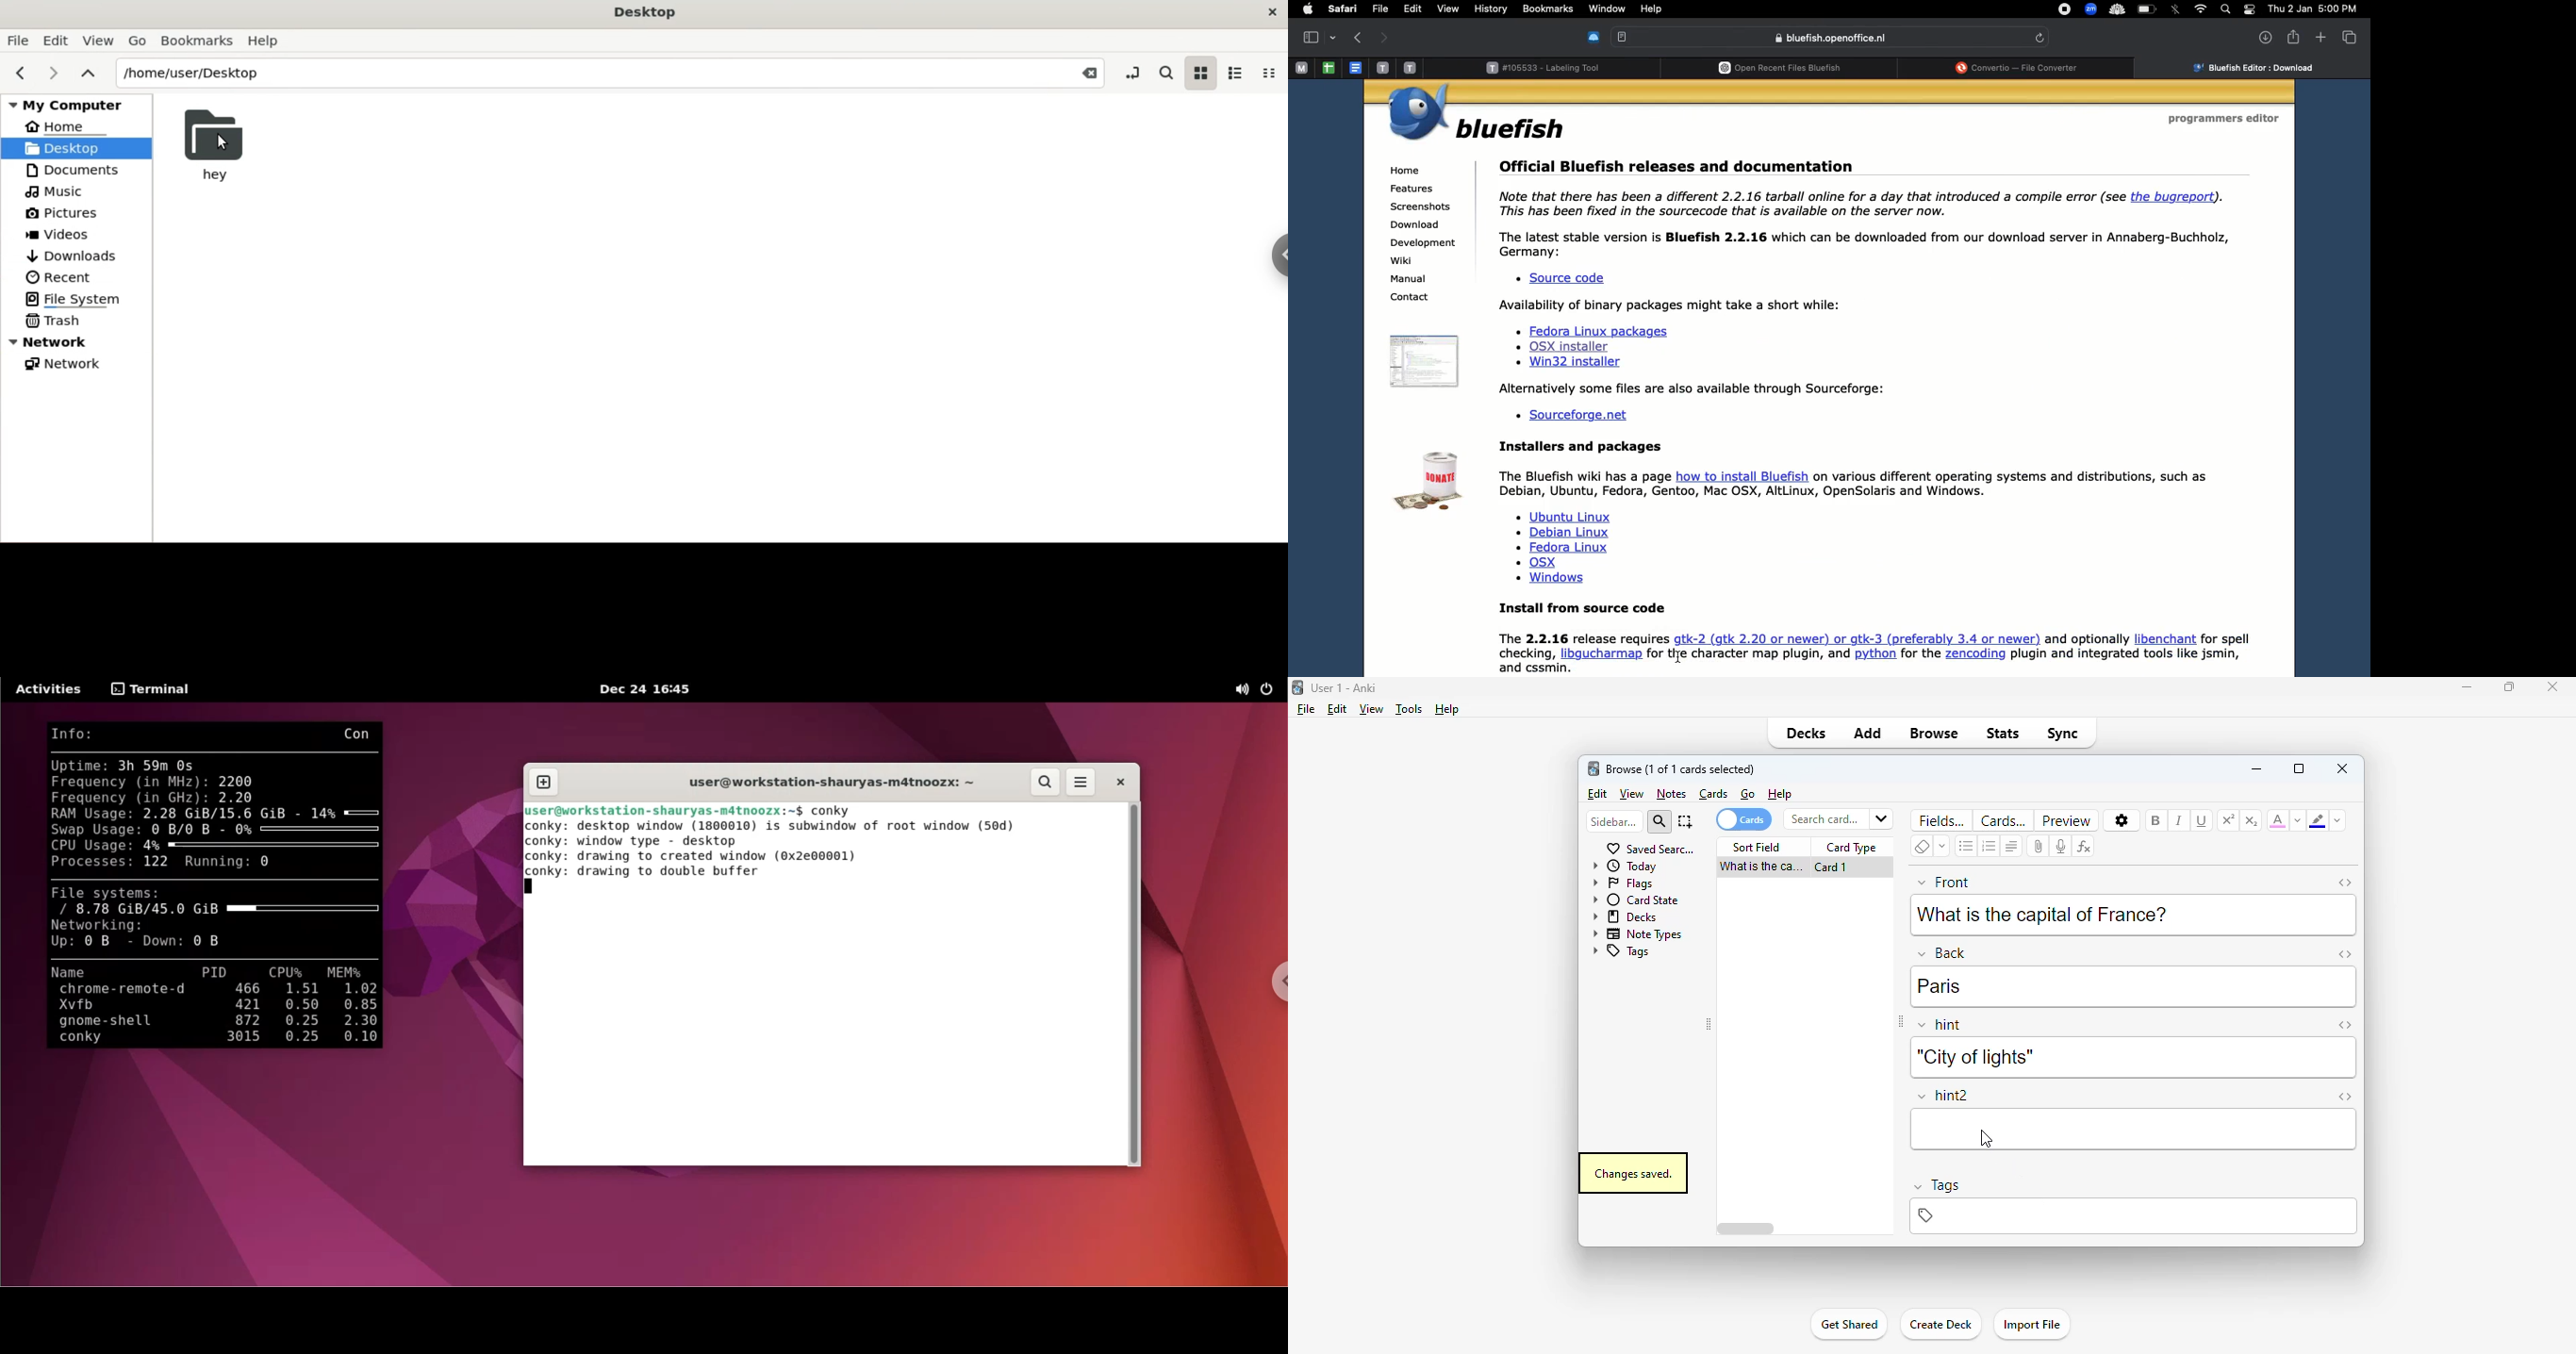 This screenshot has height=1372, width=2576. What do you see at coordinates (2317, 820) in the screenshot?
I see `text highlighting color` at bounding box center [2317, 820].